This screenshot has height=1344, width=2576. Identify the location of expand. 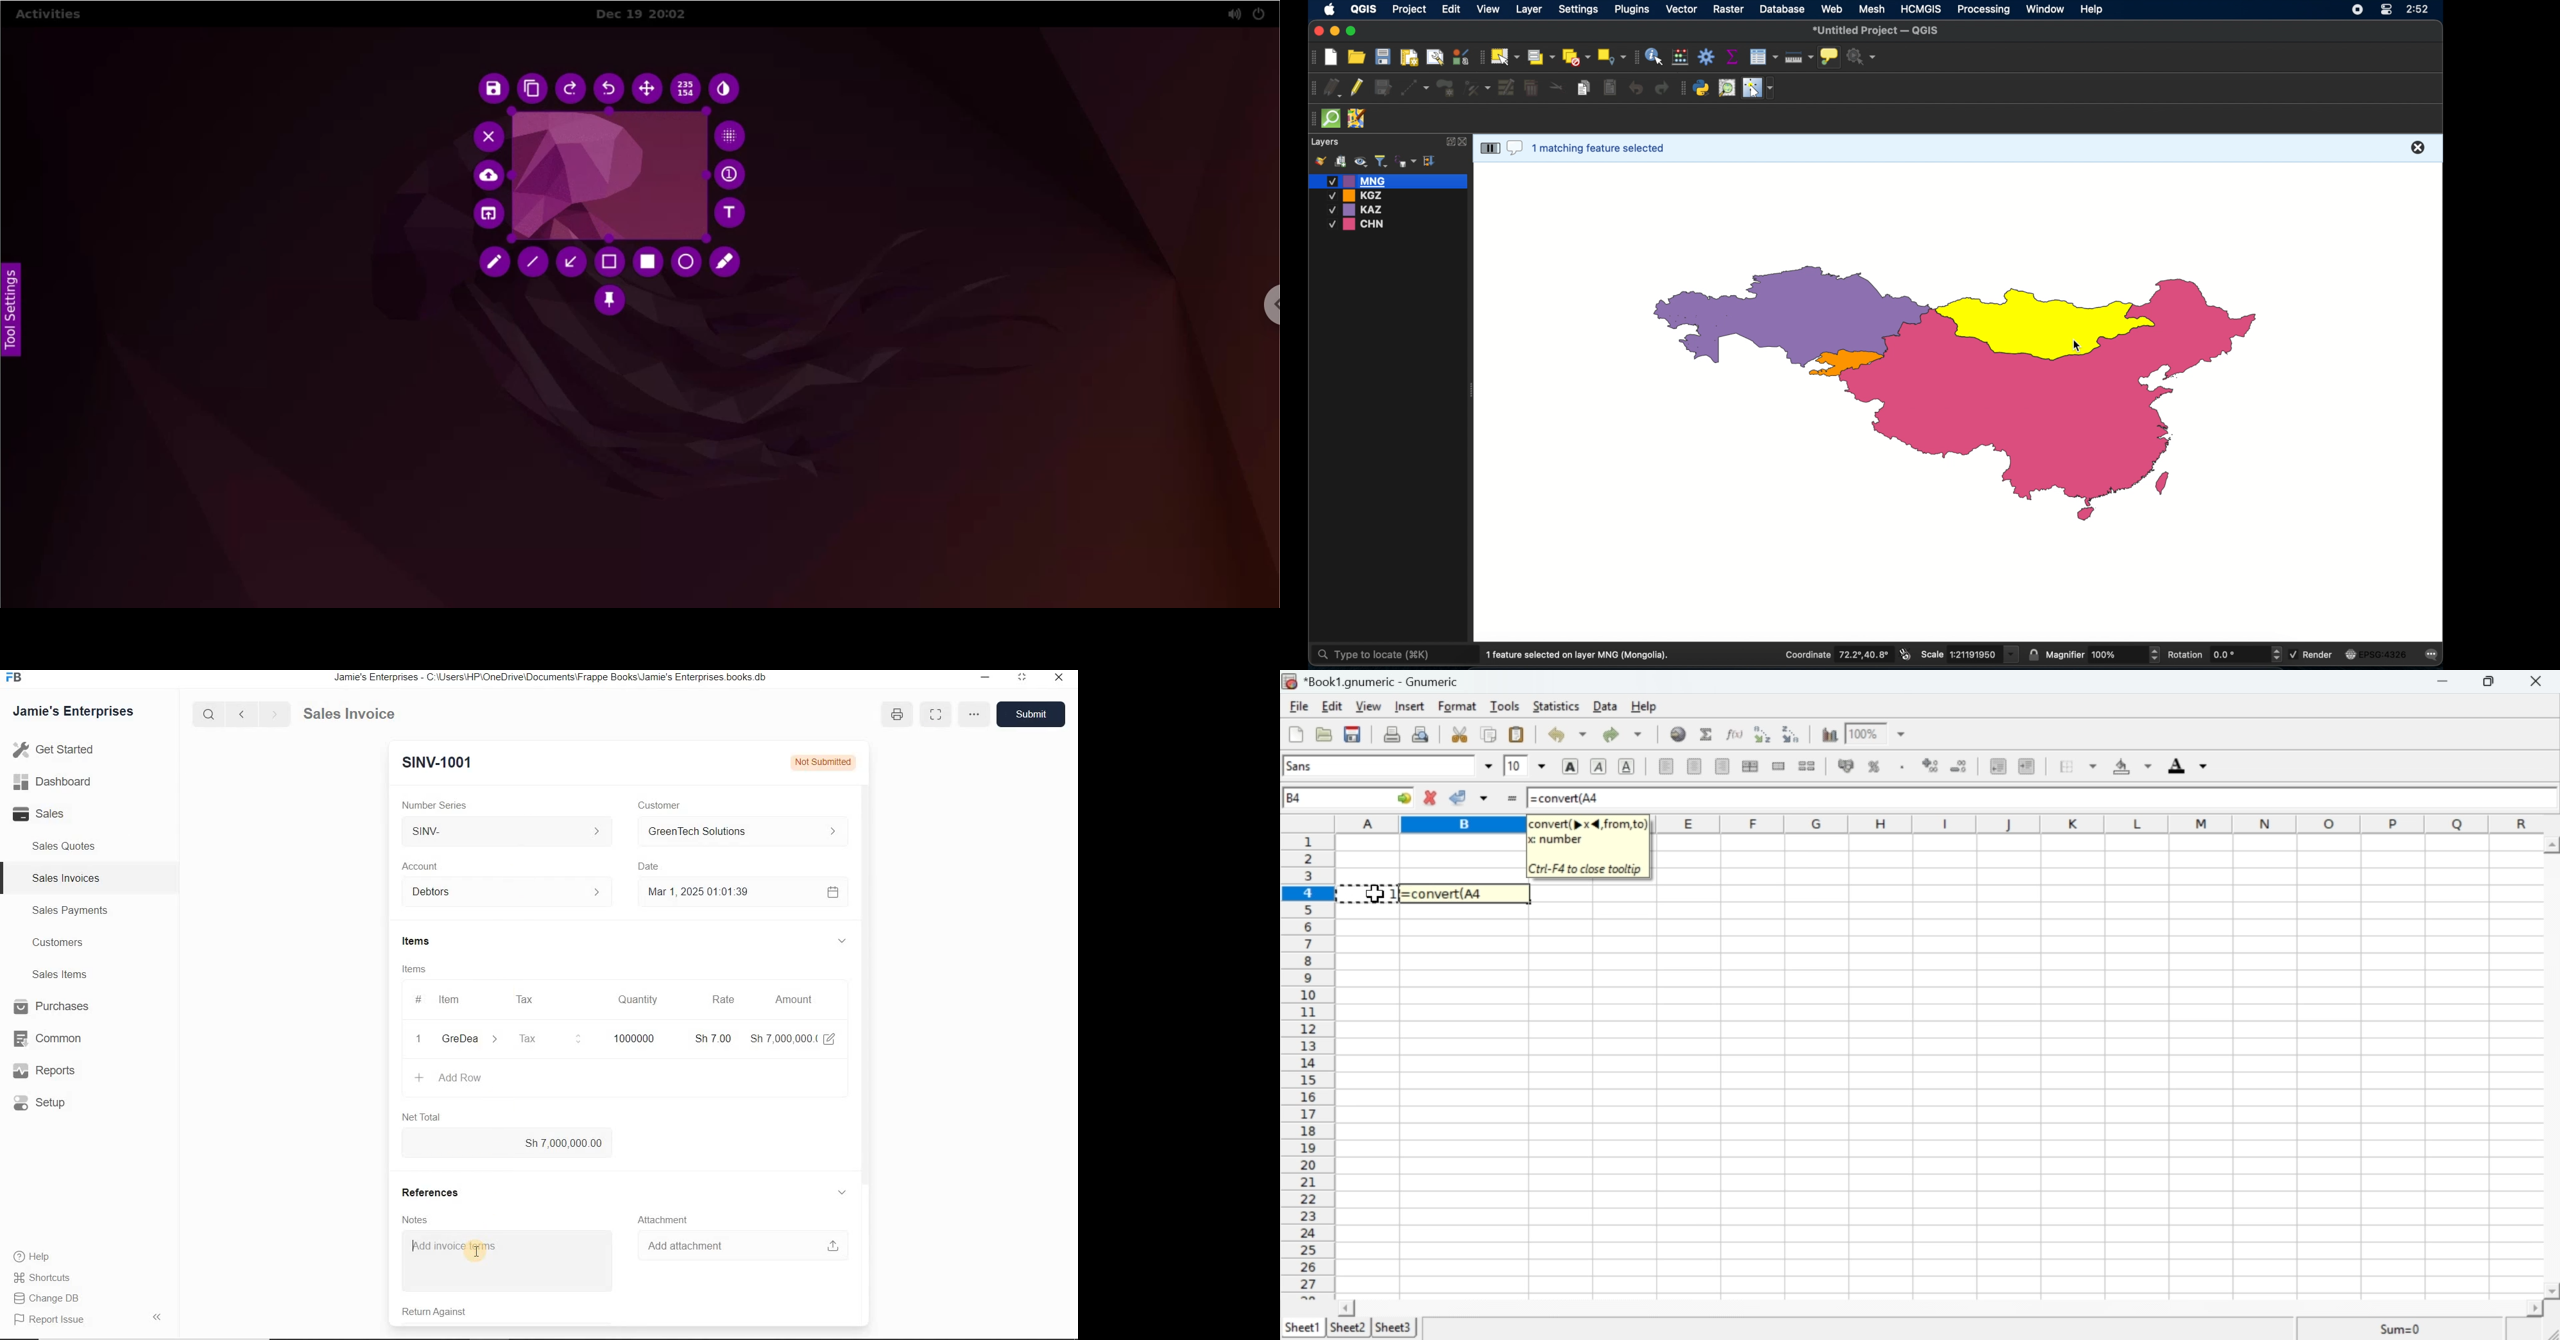
(1448, 141).